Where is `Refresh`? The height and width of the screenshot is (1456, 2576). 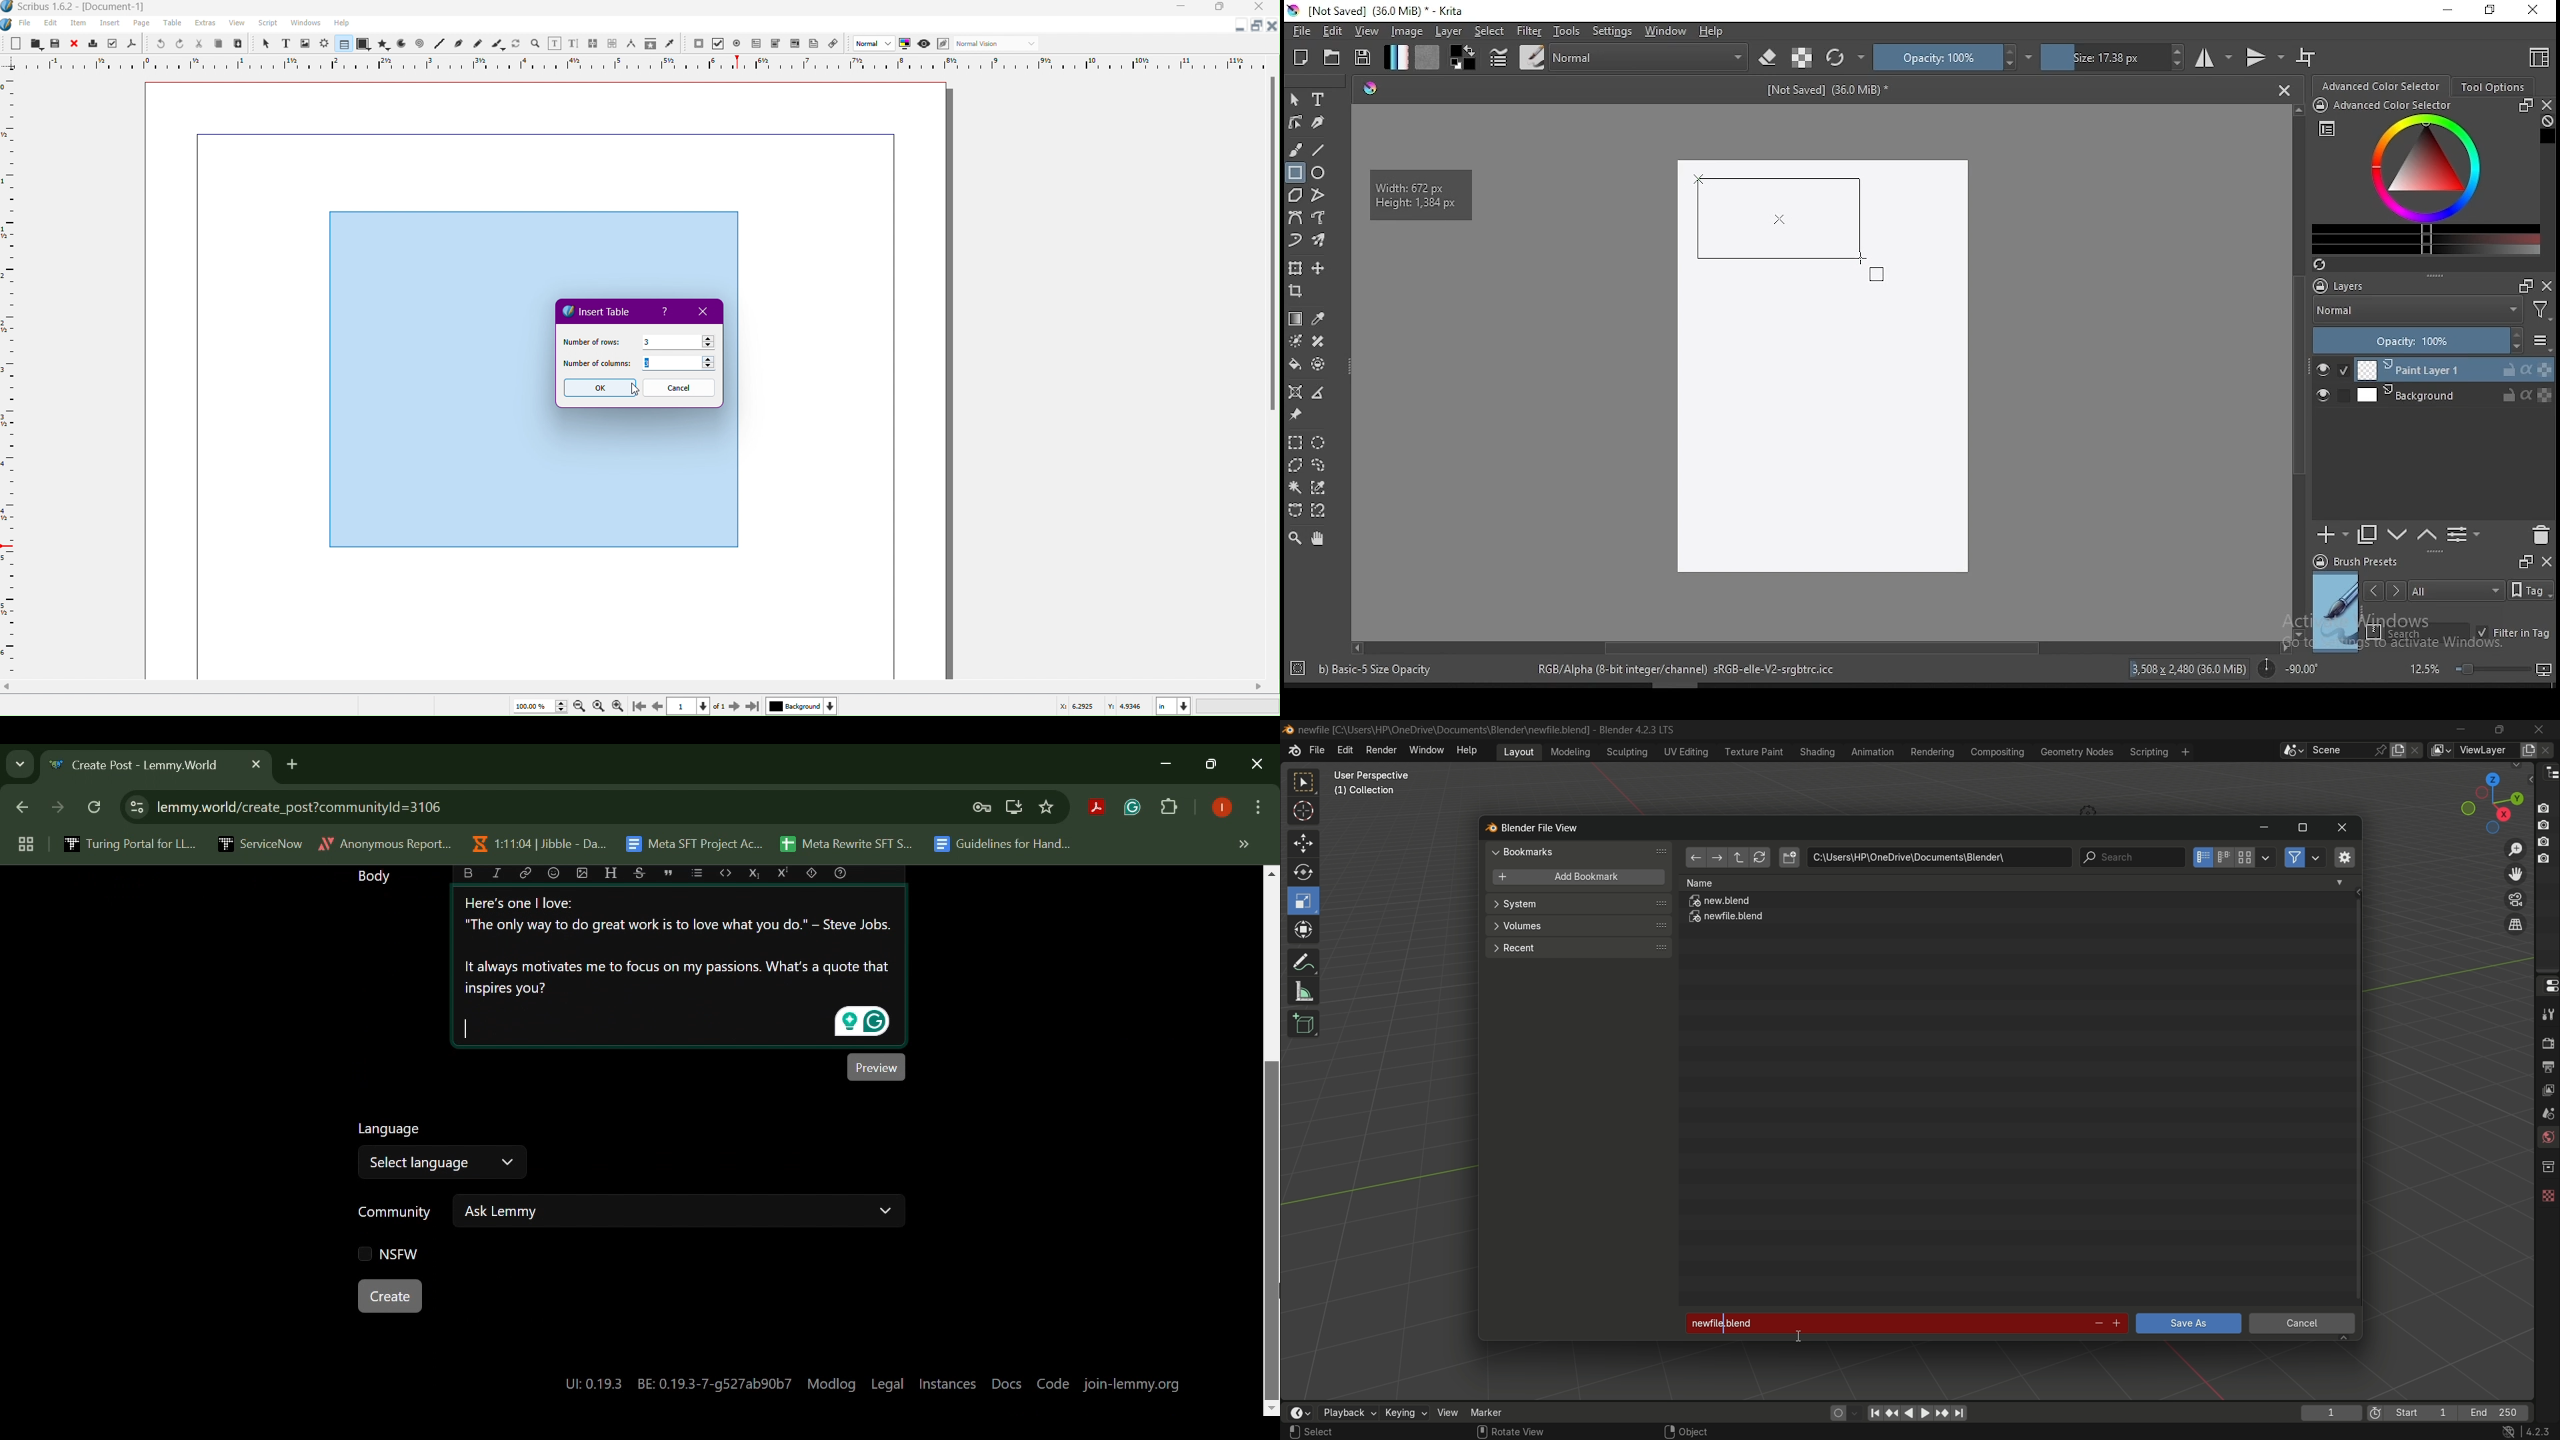
Refresh is located at coordinates (2327, 266).